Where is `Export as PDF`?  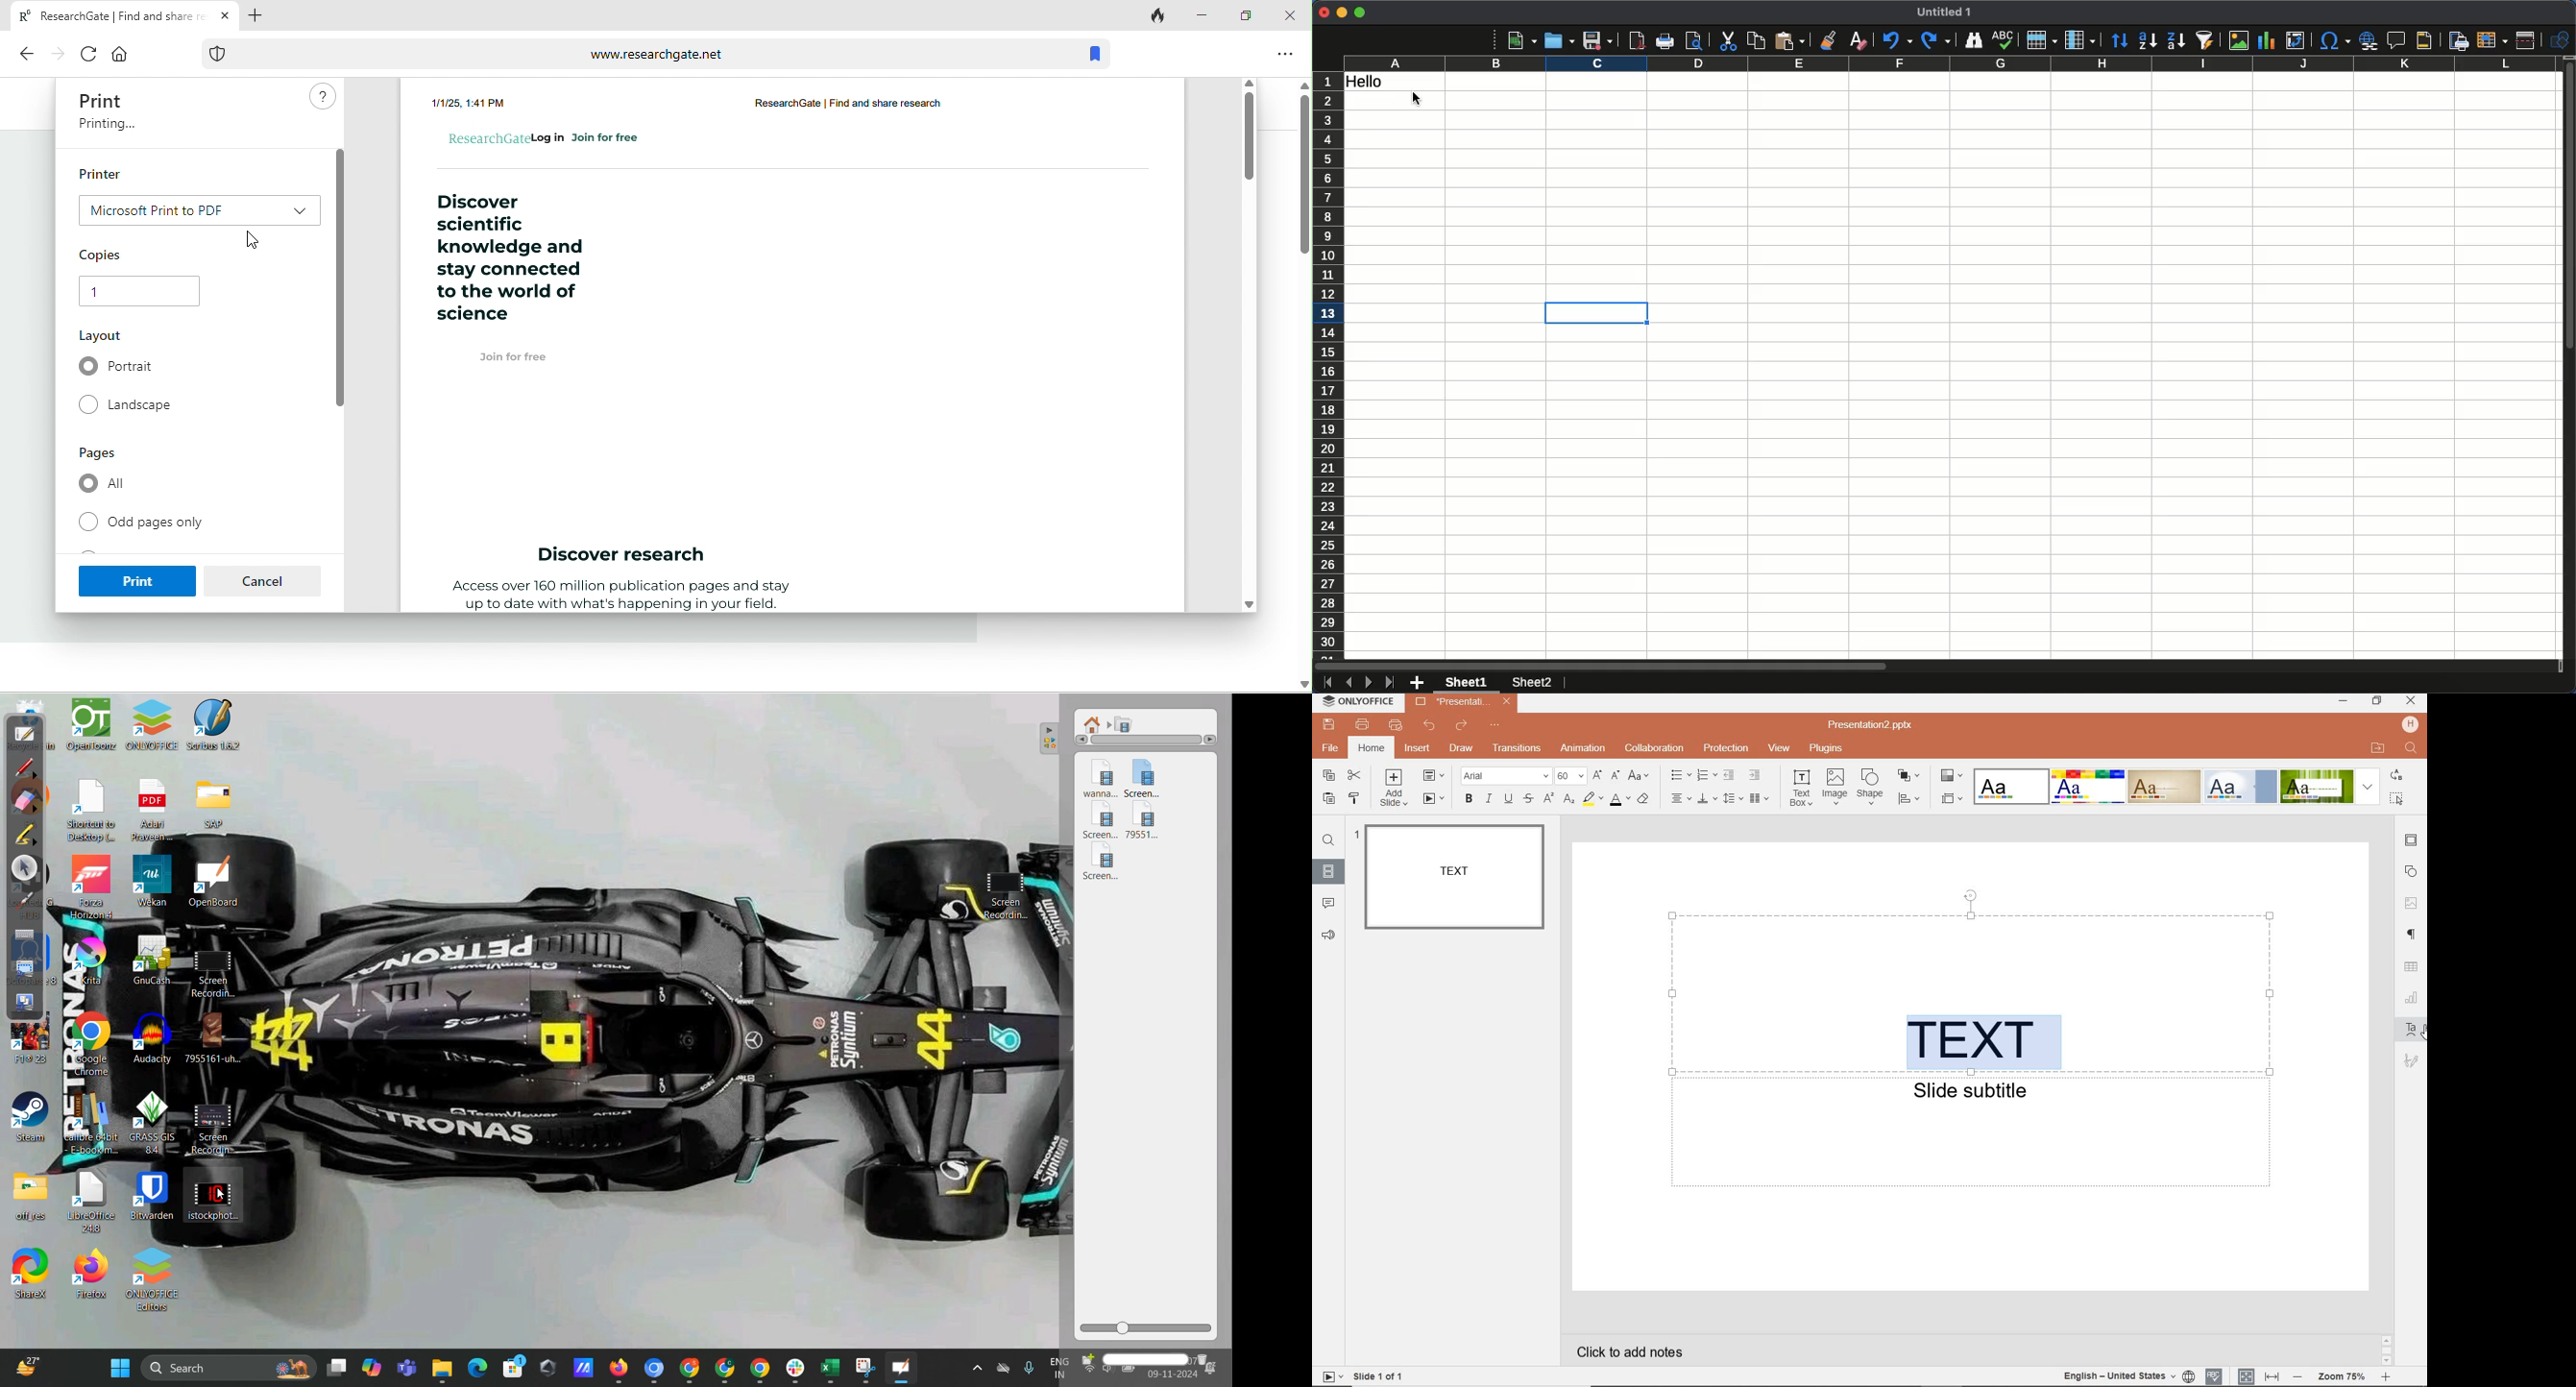
Export as PDF is located at coordinates (1636, 40).